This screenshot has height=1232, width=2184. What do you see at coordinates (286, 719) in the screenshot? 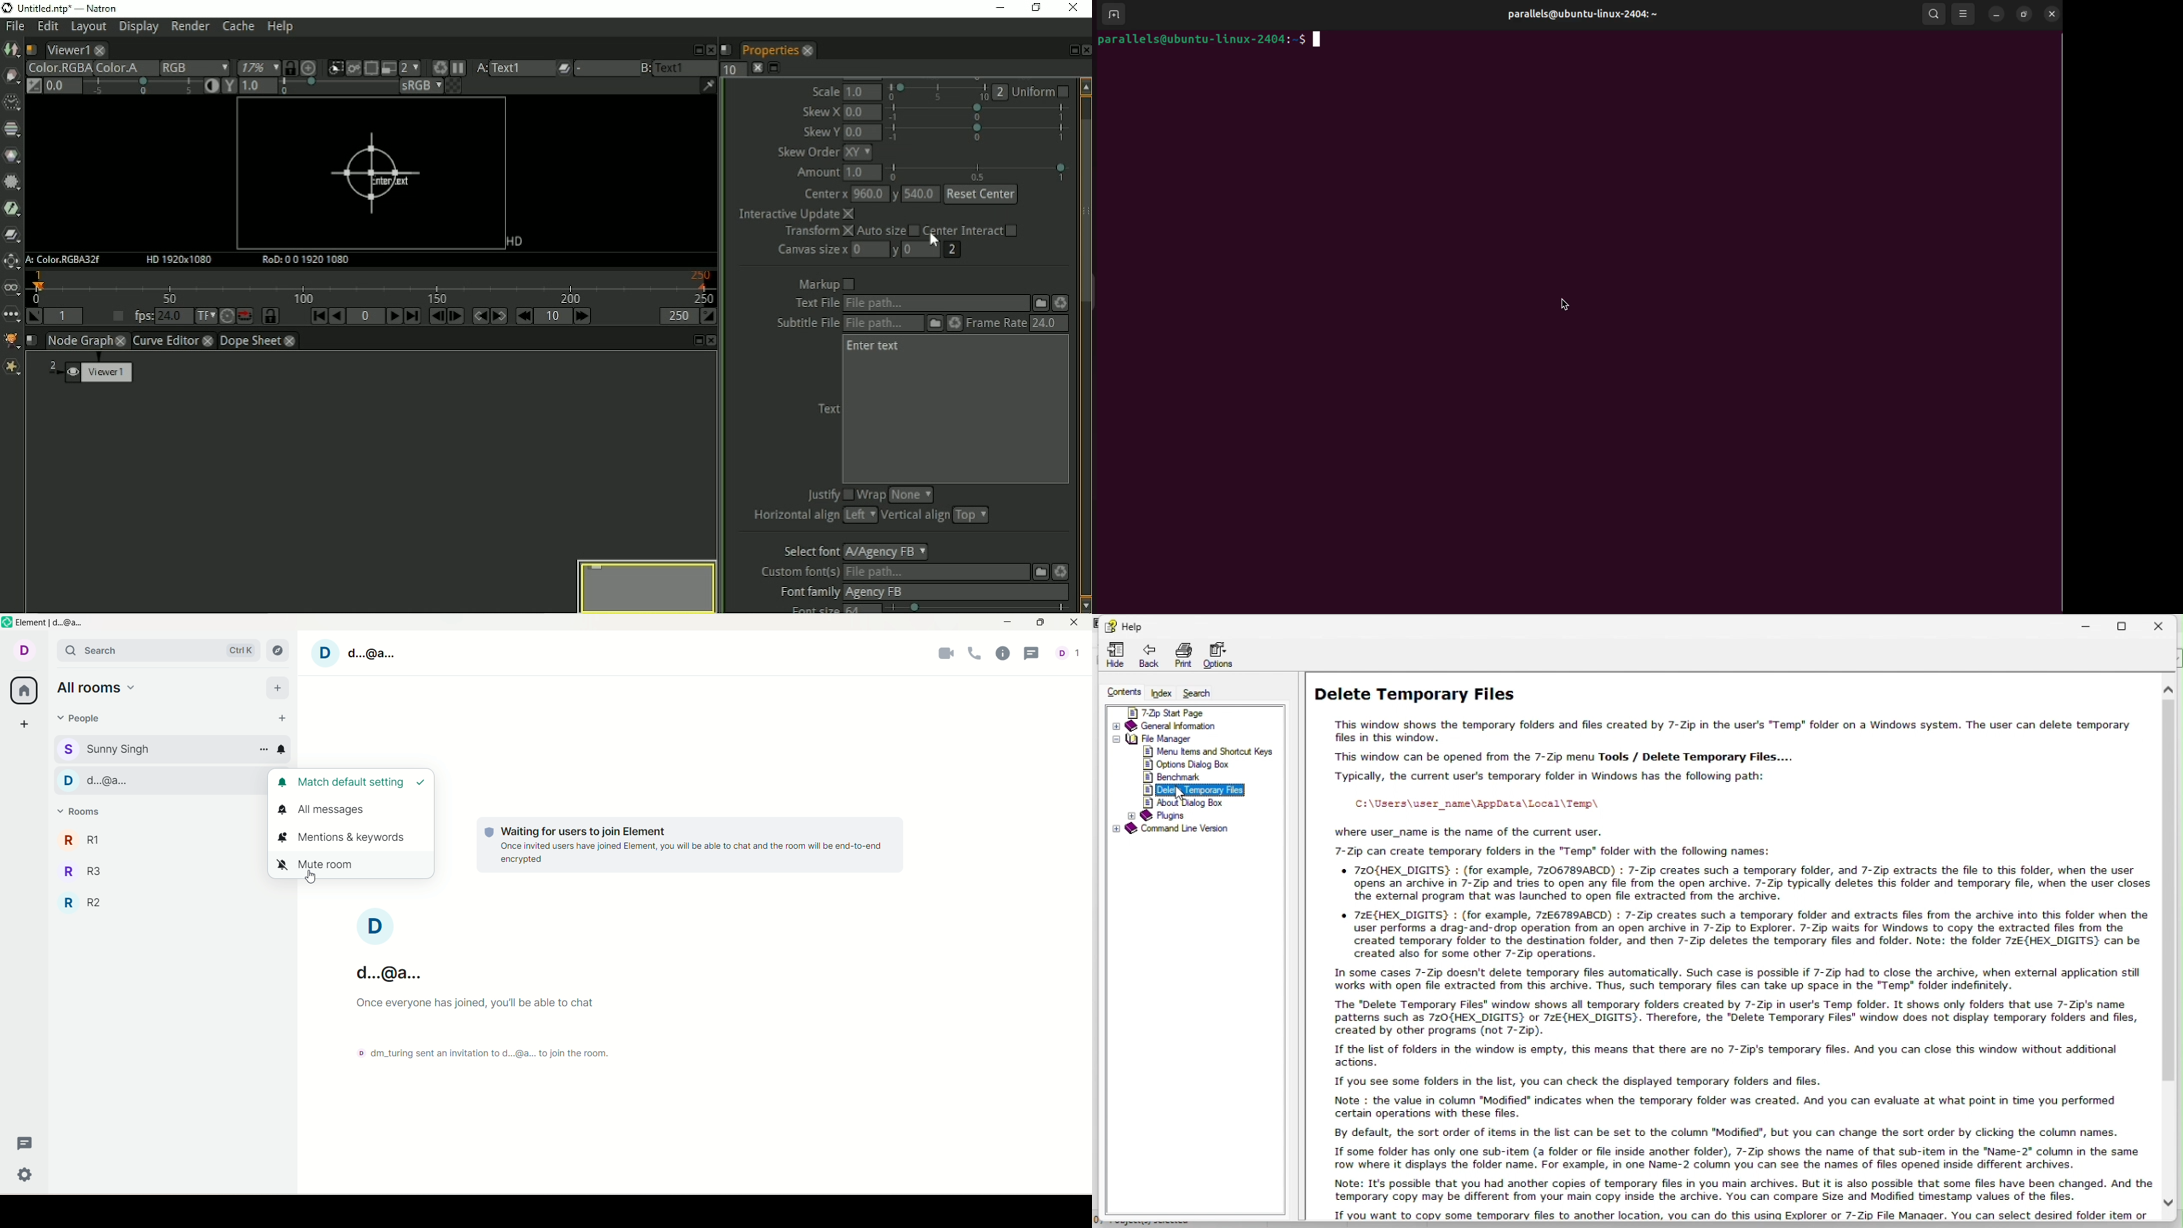
I see `start chat` at bounding box center [286, 719].